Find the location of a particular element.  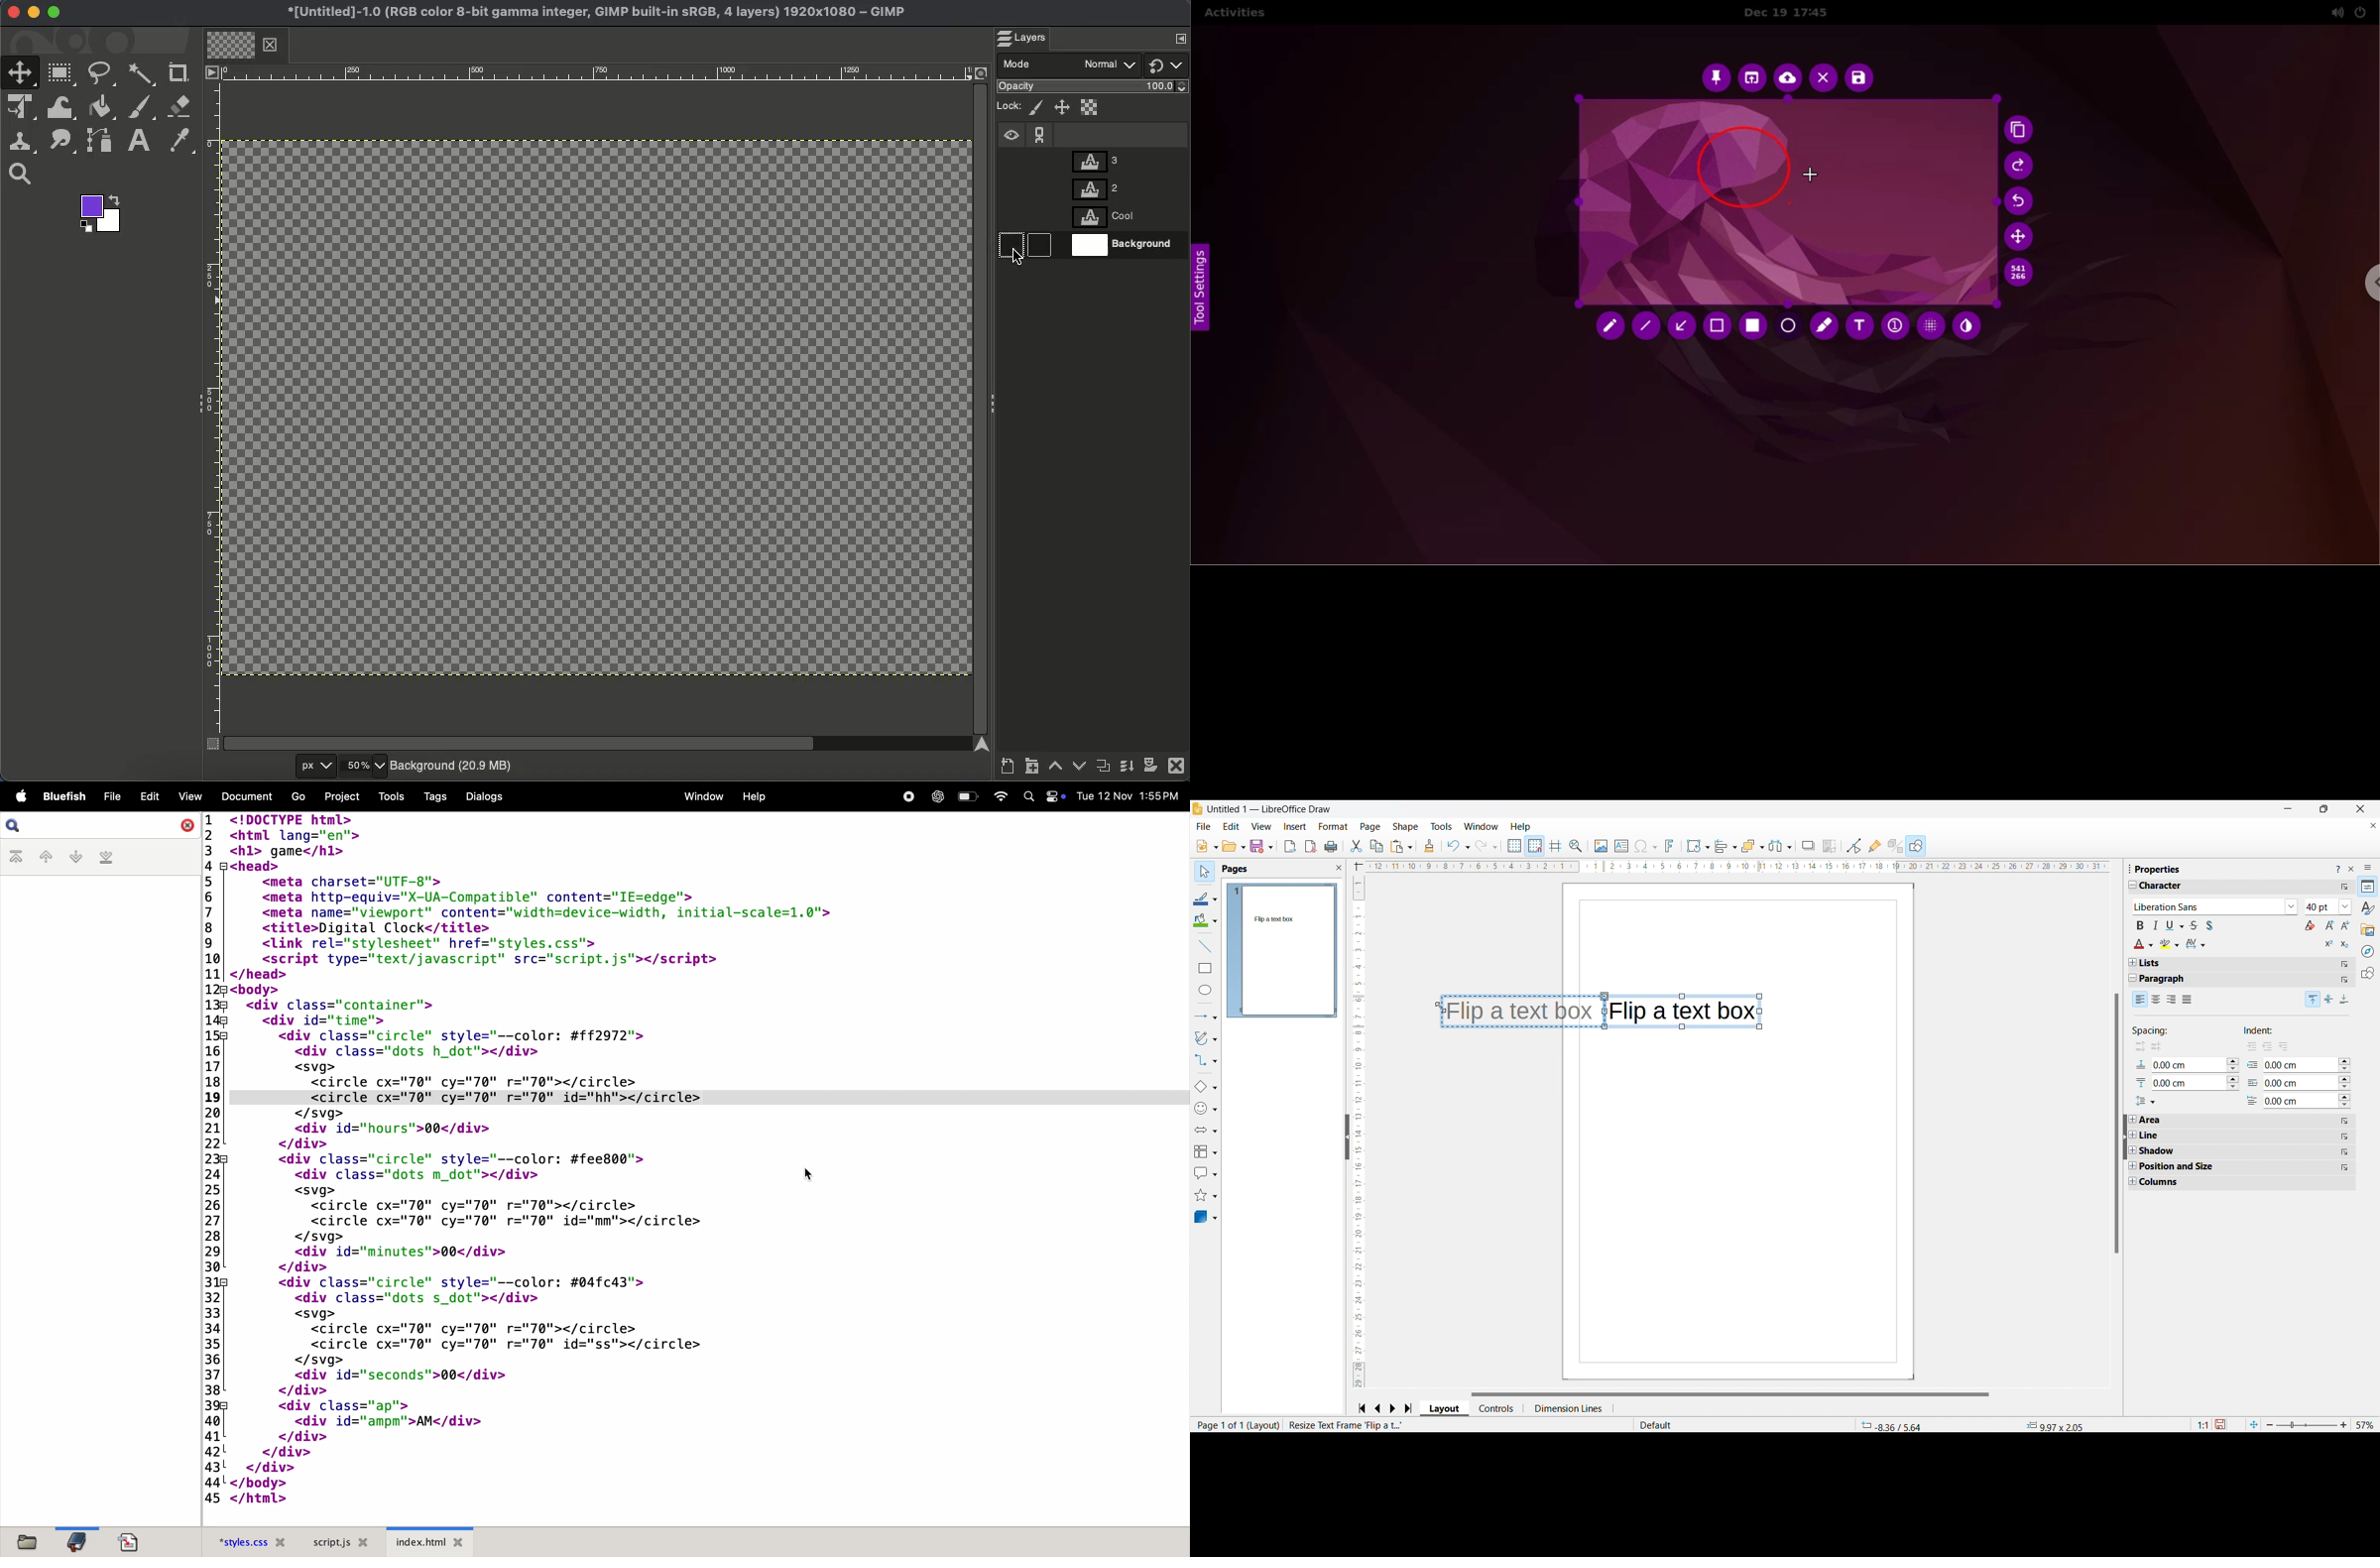

Jump to frist slide is located at coordinates (1362, 1408).